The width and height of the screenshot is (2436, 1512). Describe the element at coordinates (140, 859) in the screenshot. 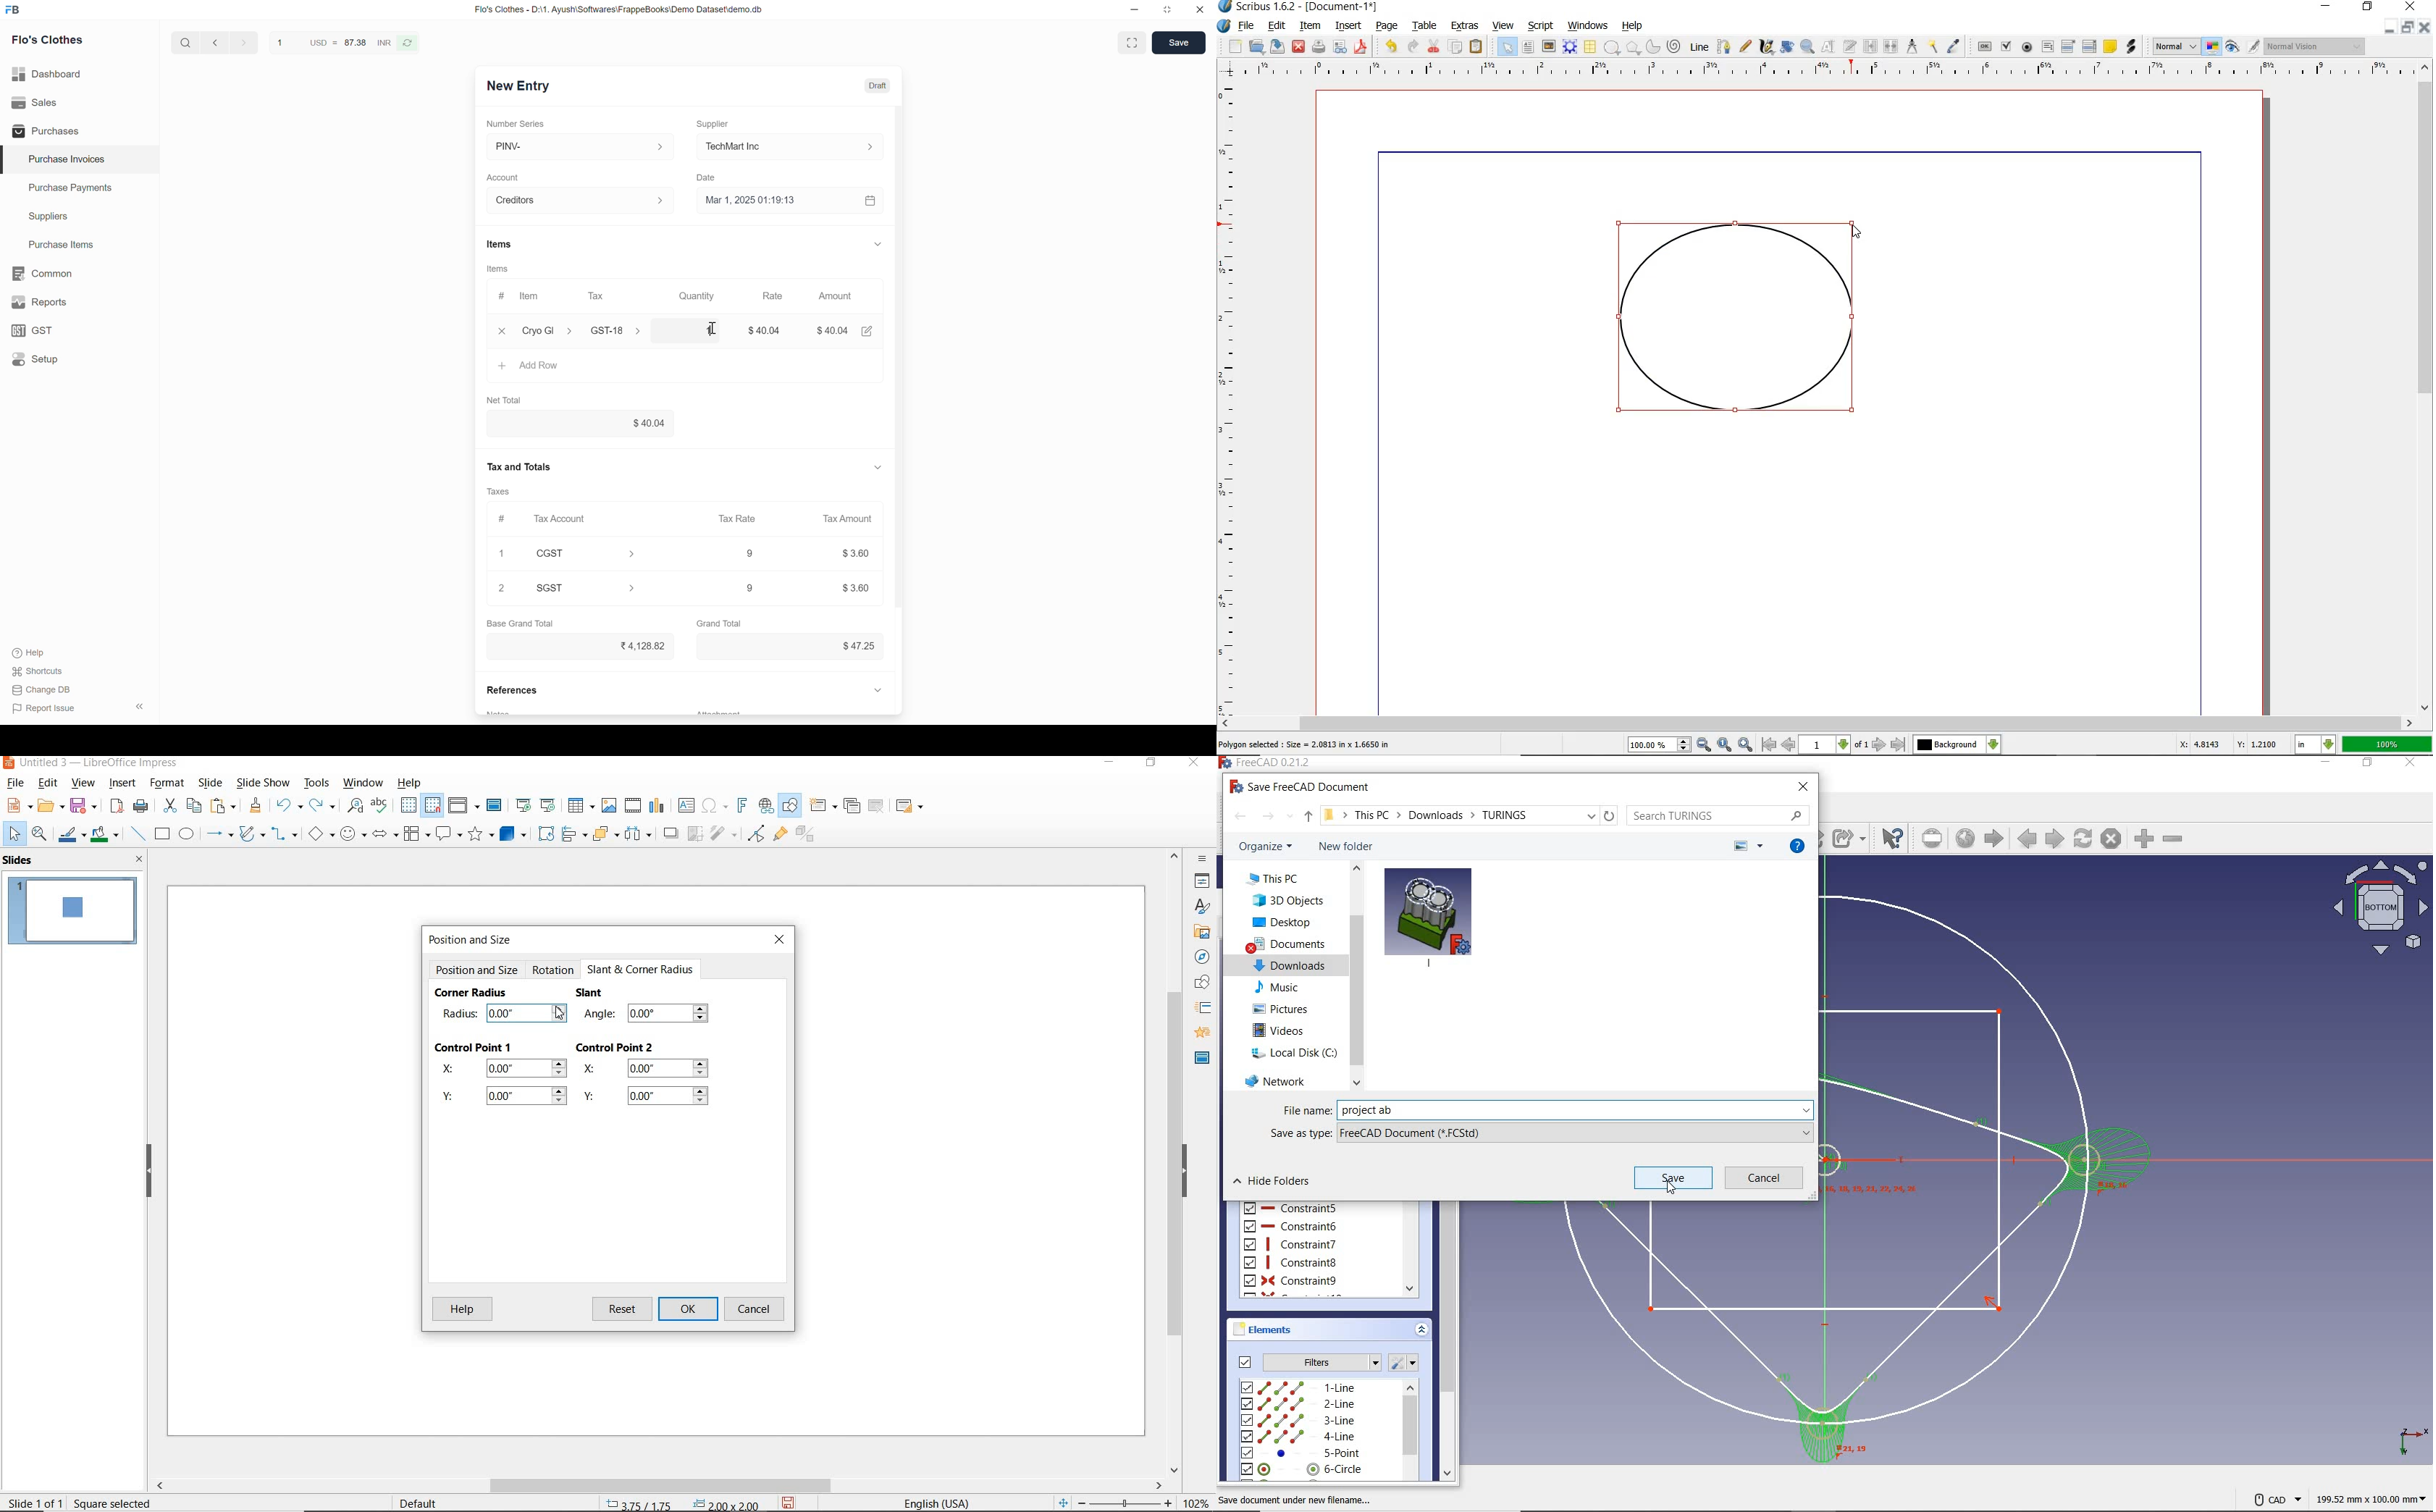

I see `close` at that location.